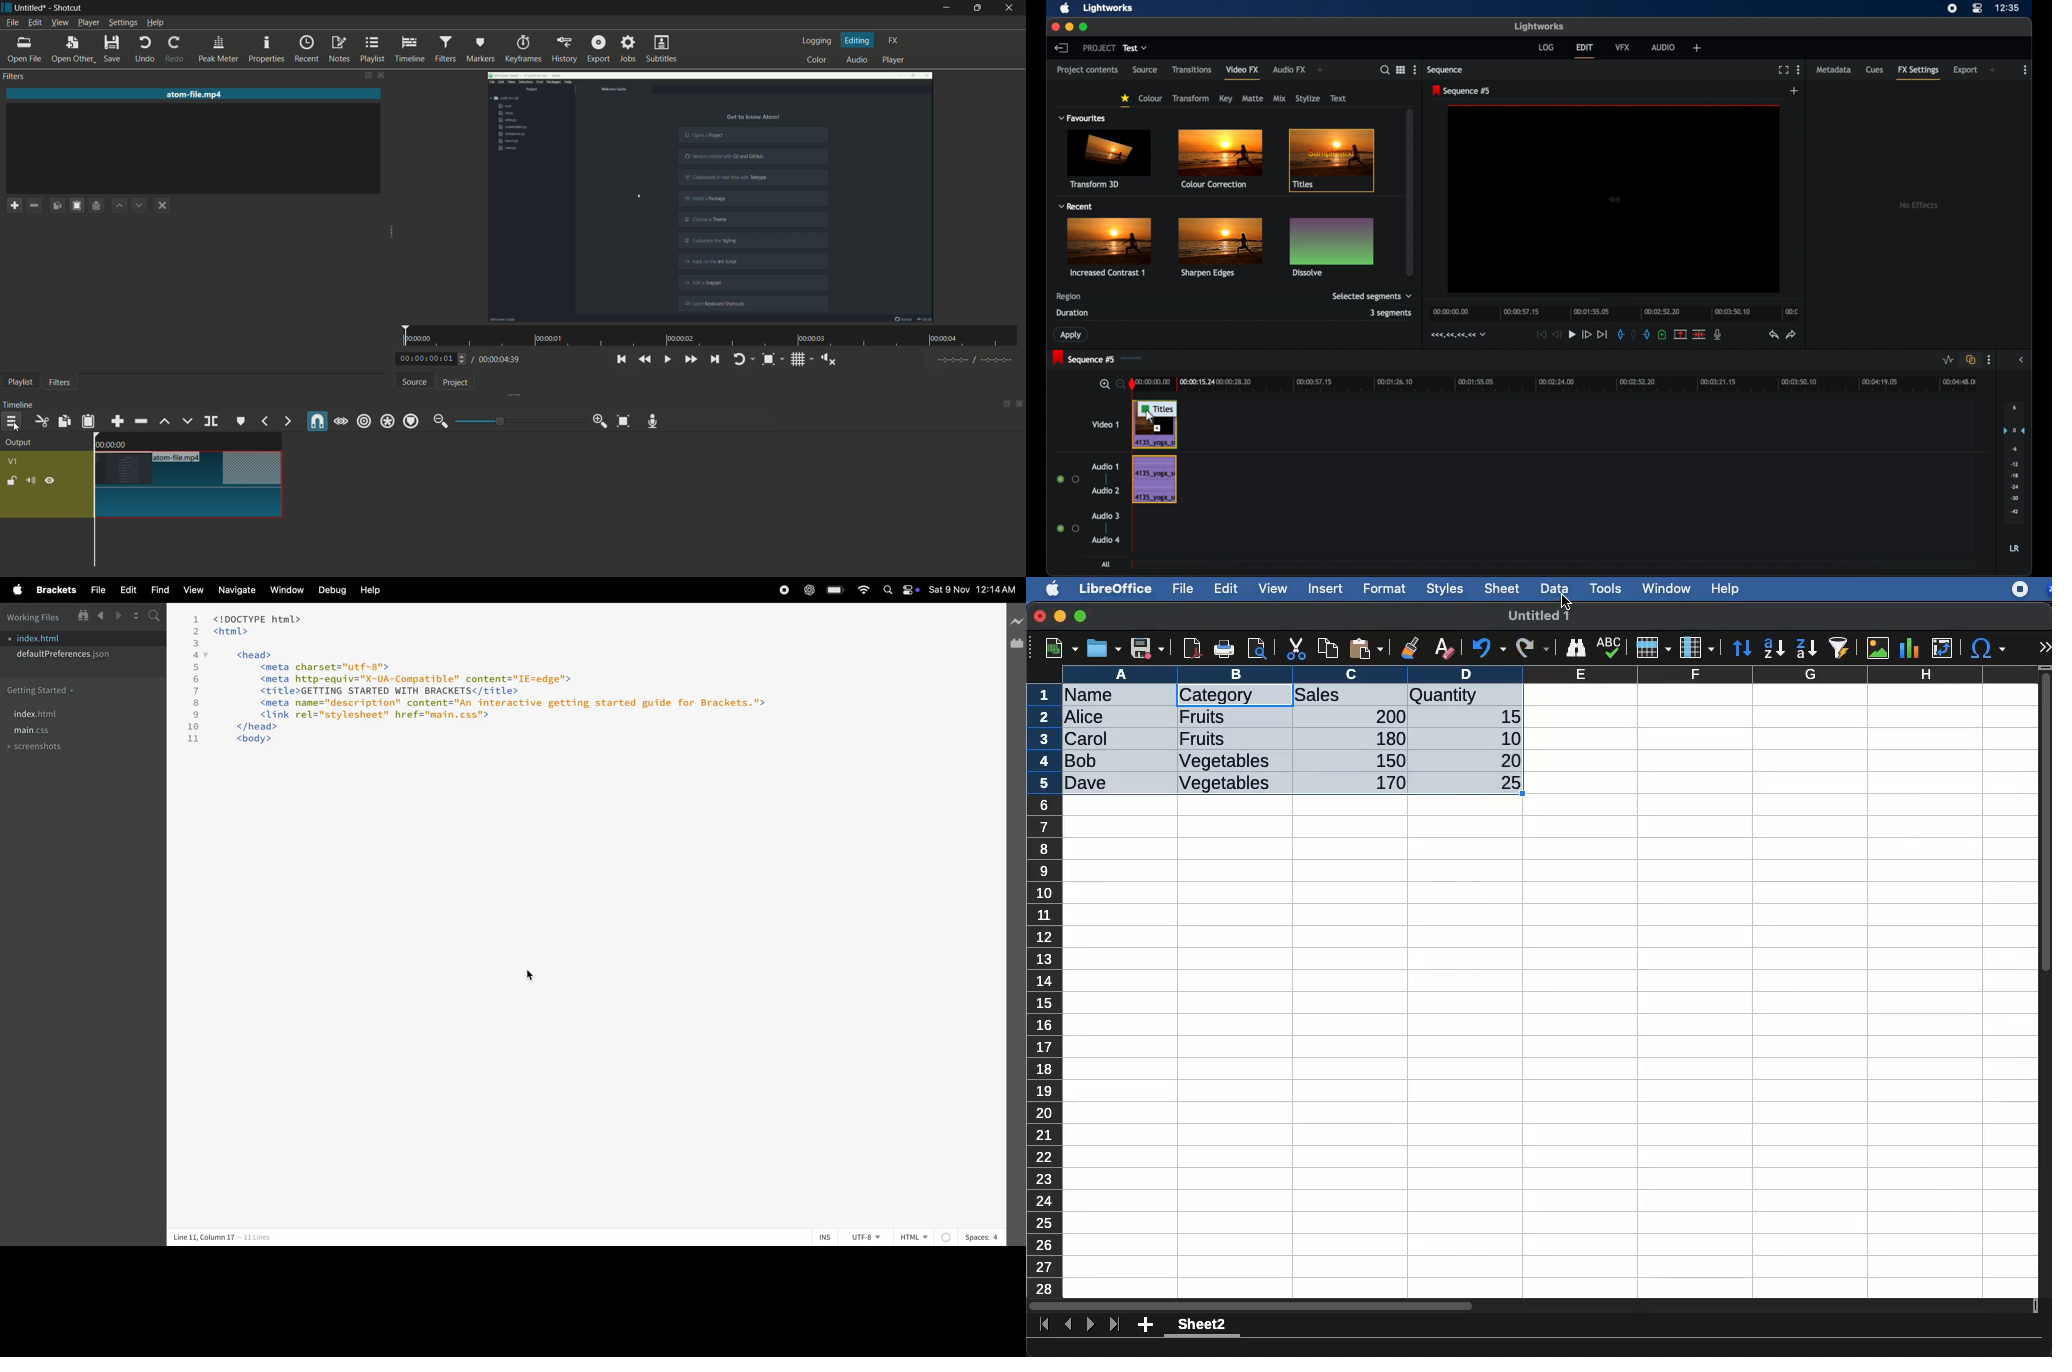 This screenshot has height=1372, width=2072. What do you see at coordinates (30, 480) in the screenshot?
I see `mute` at bounding box center [30, 480].